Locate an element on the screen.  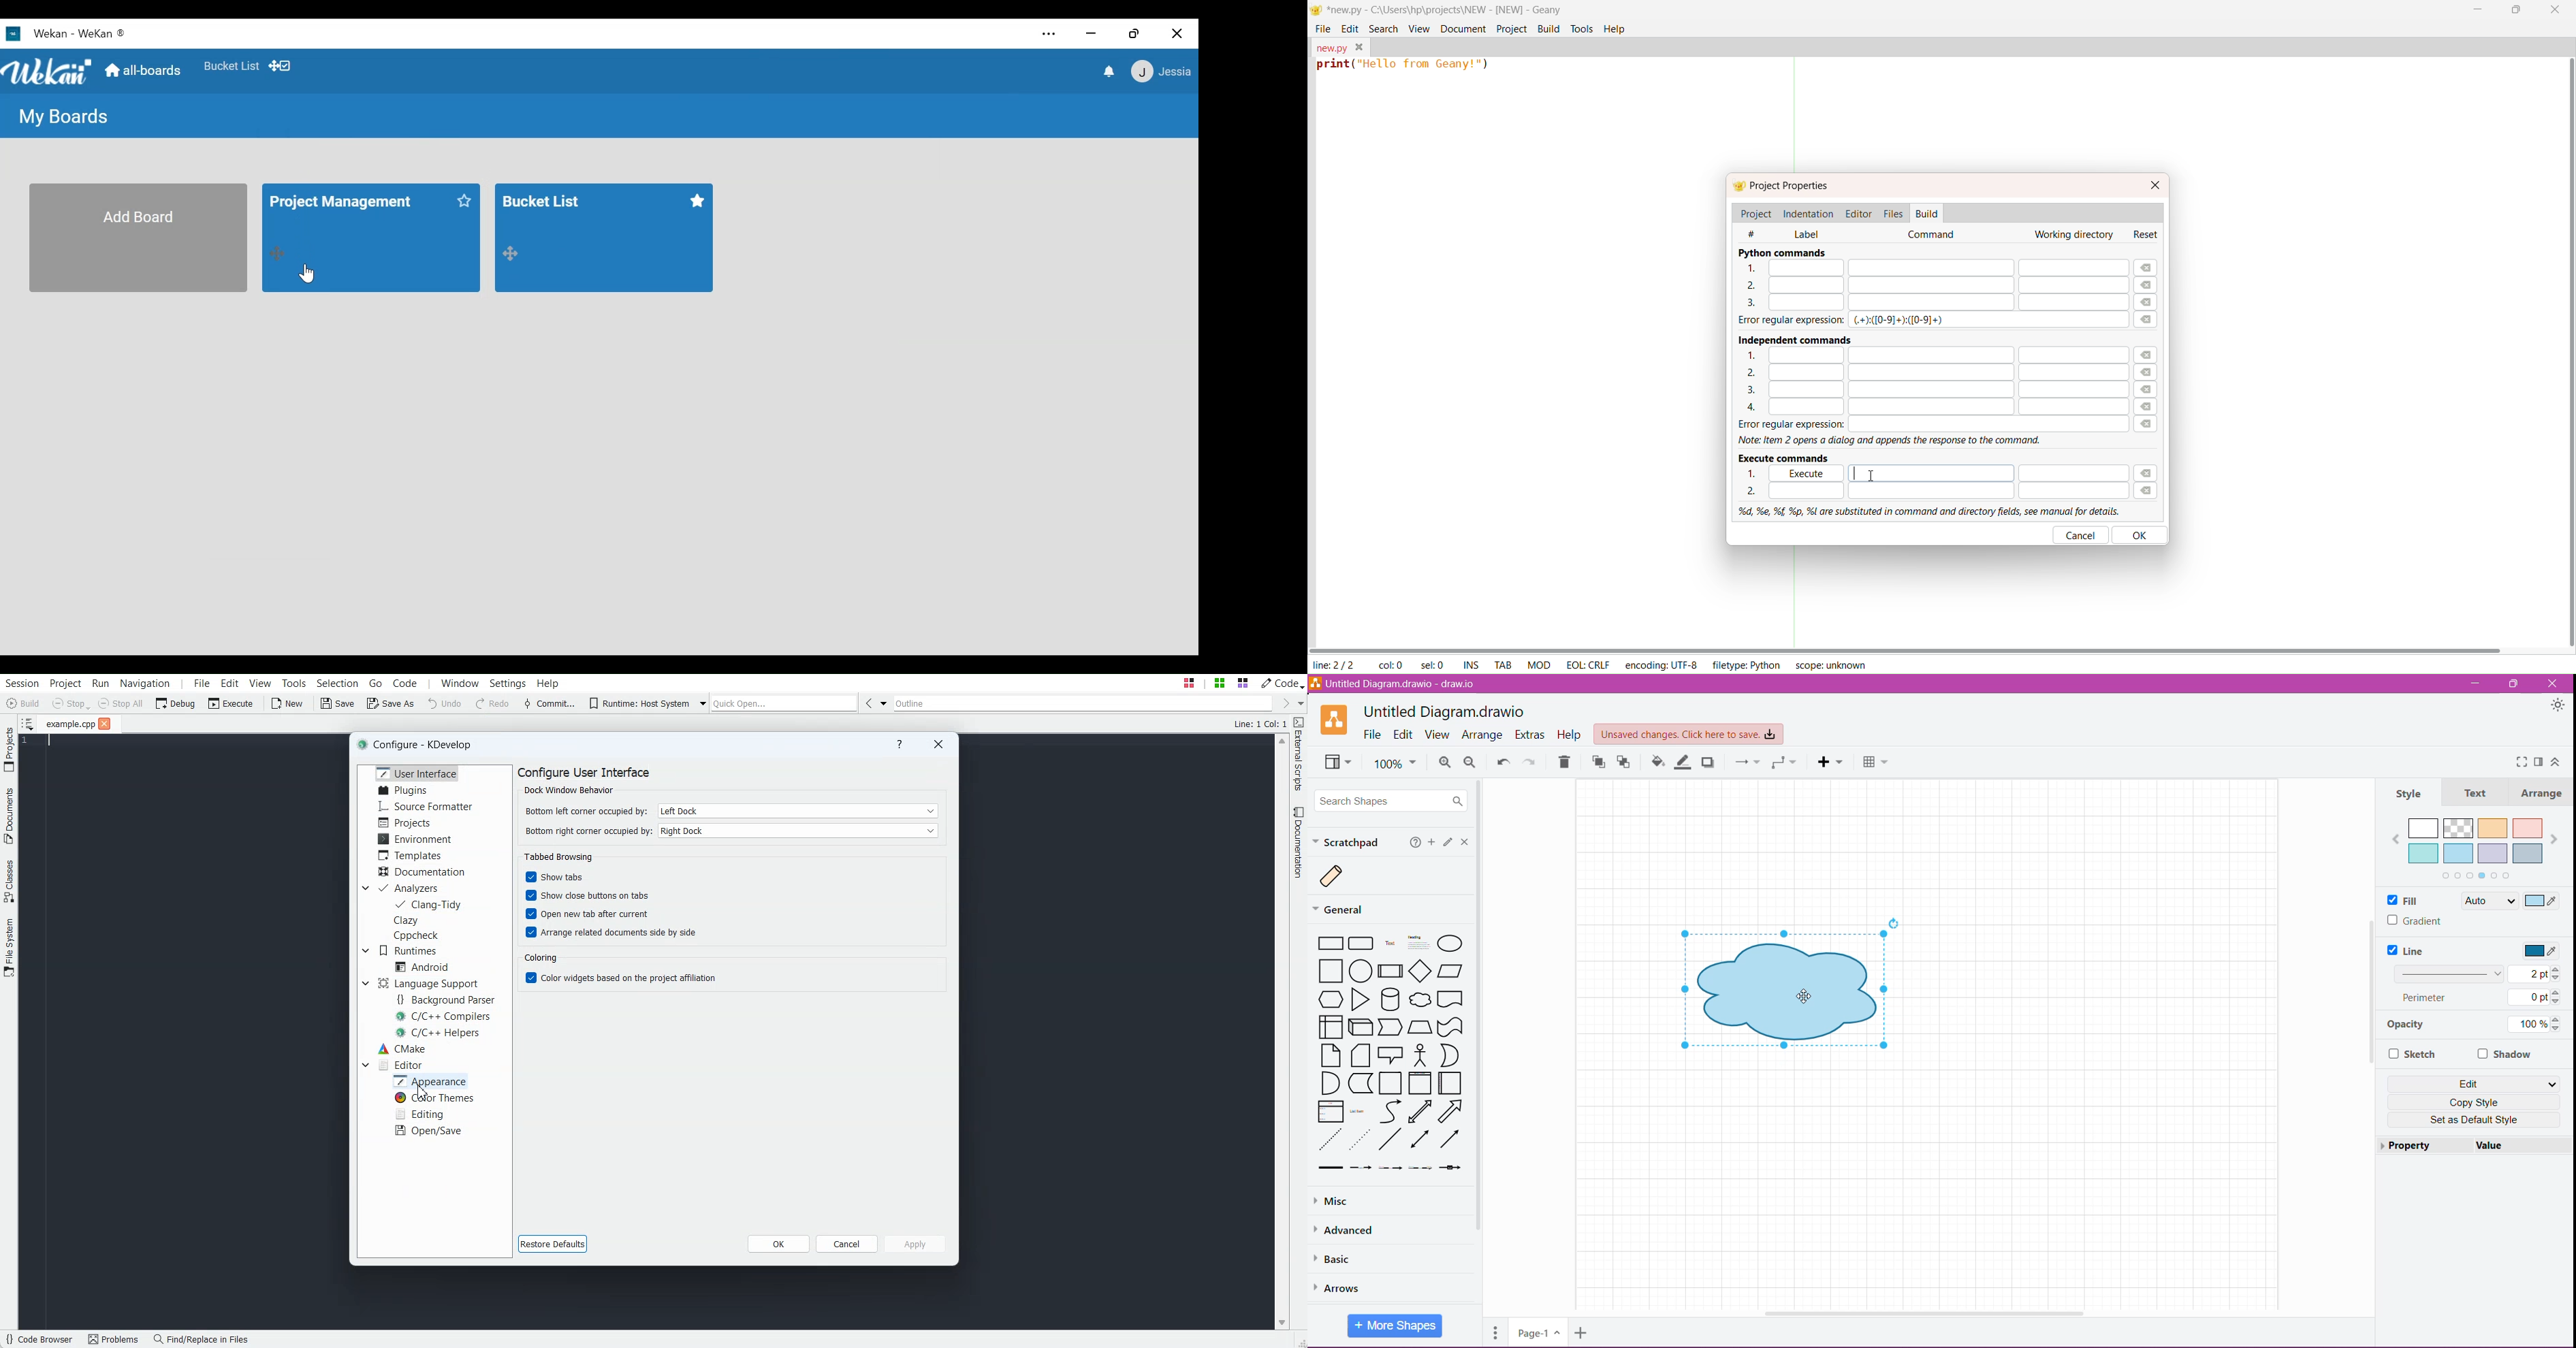
Fill Color is located at coordinates (2407, 901).